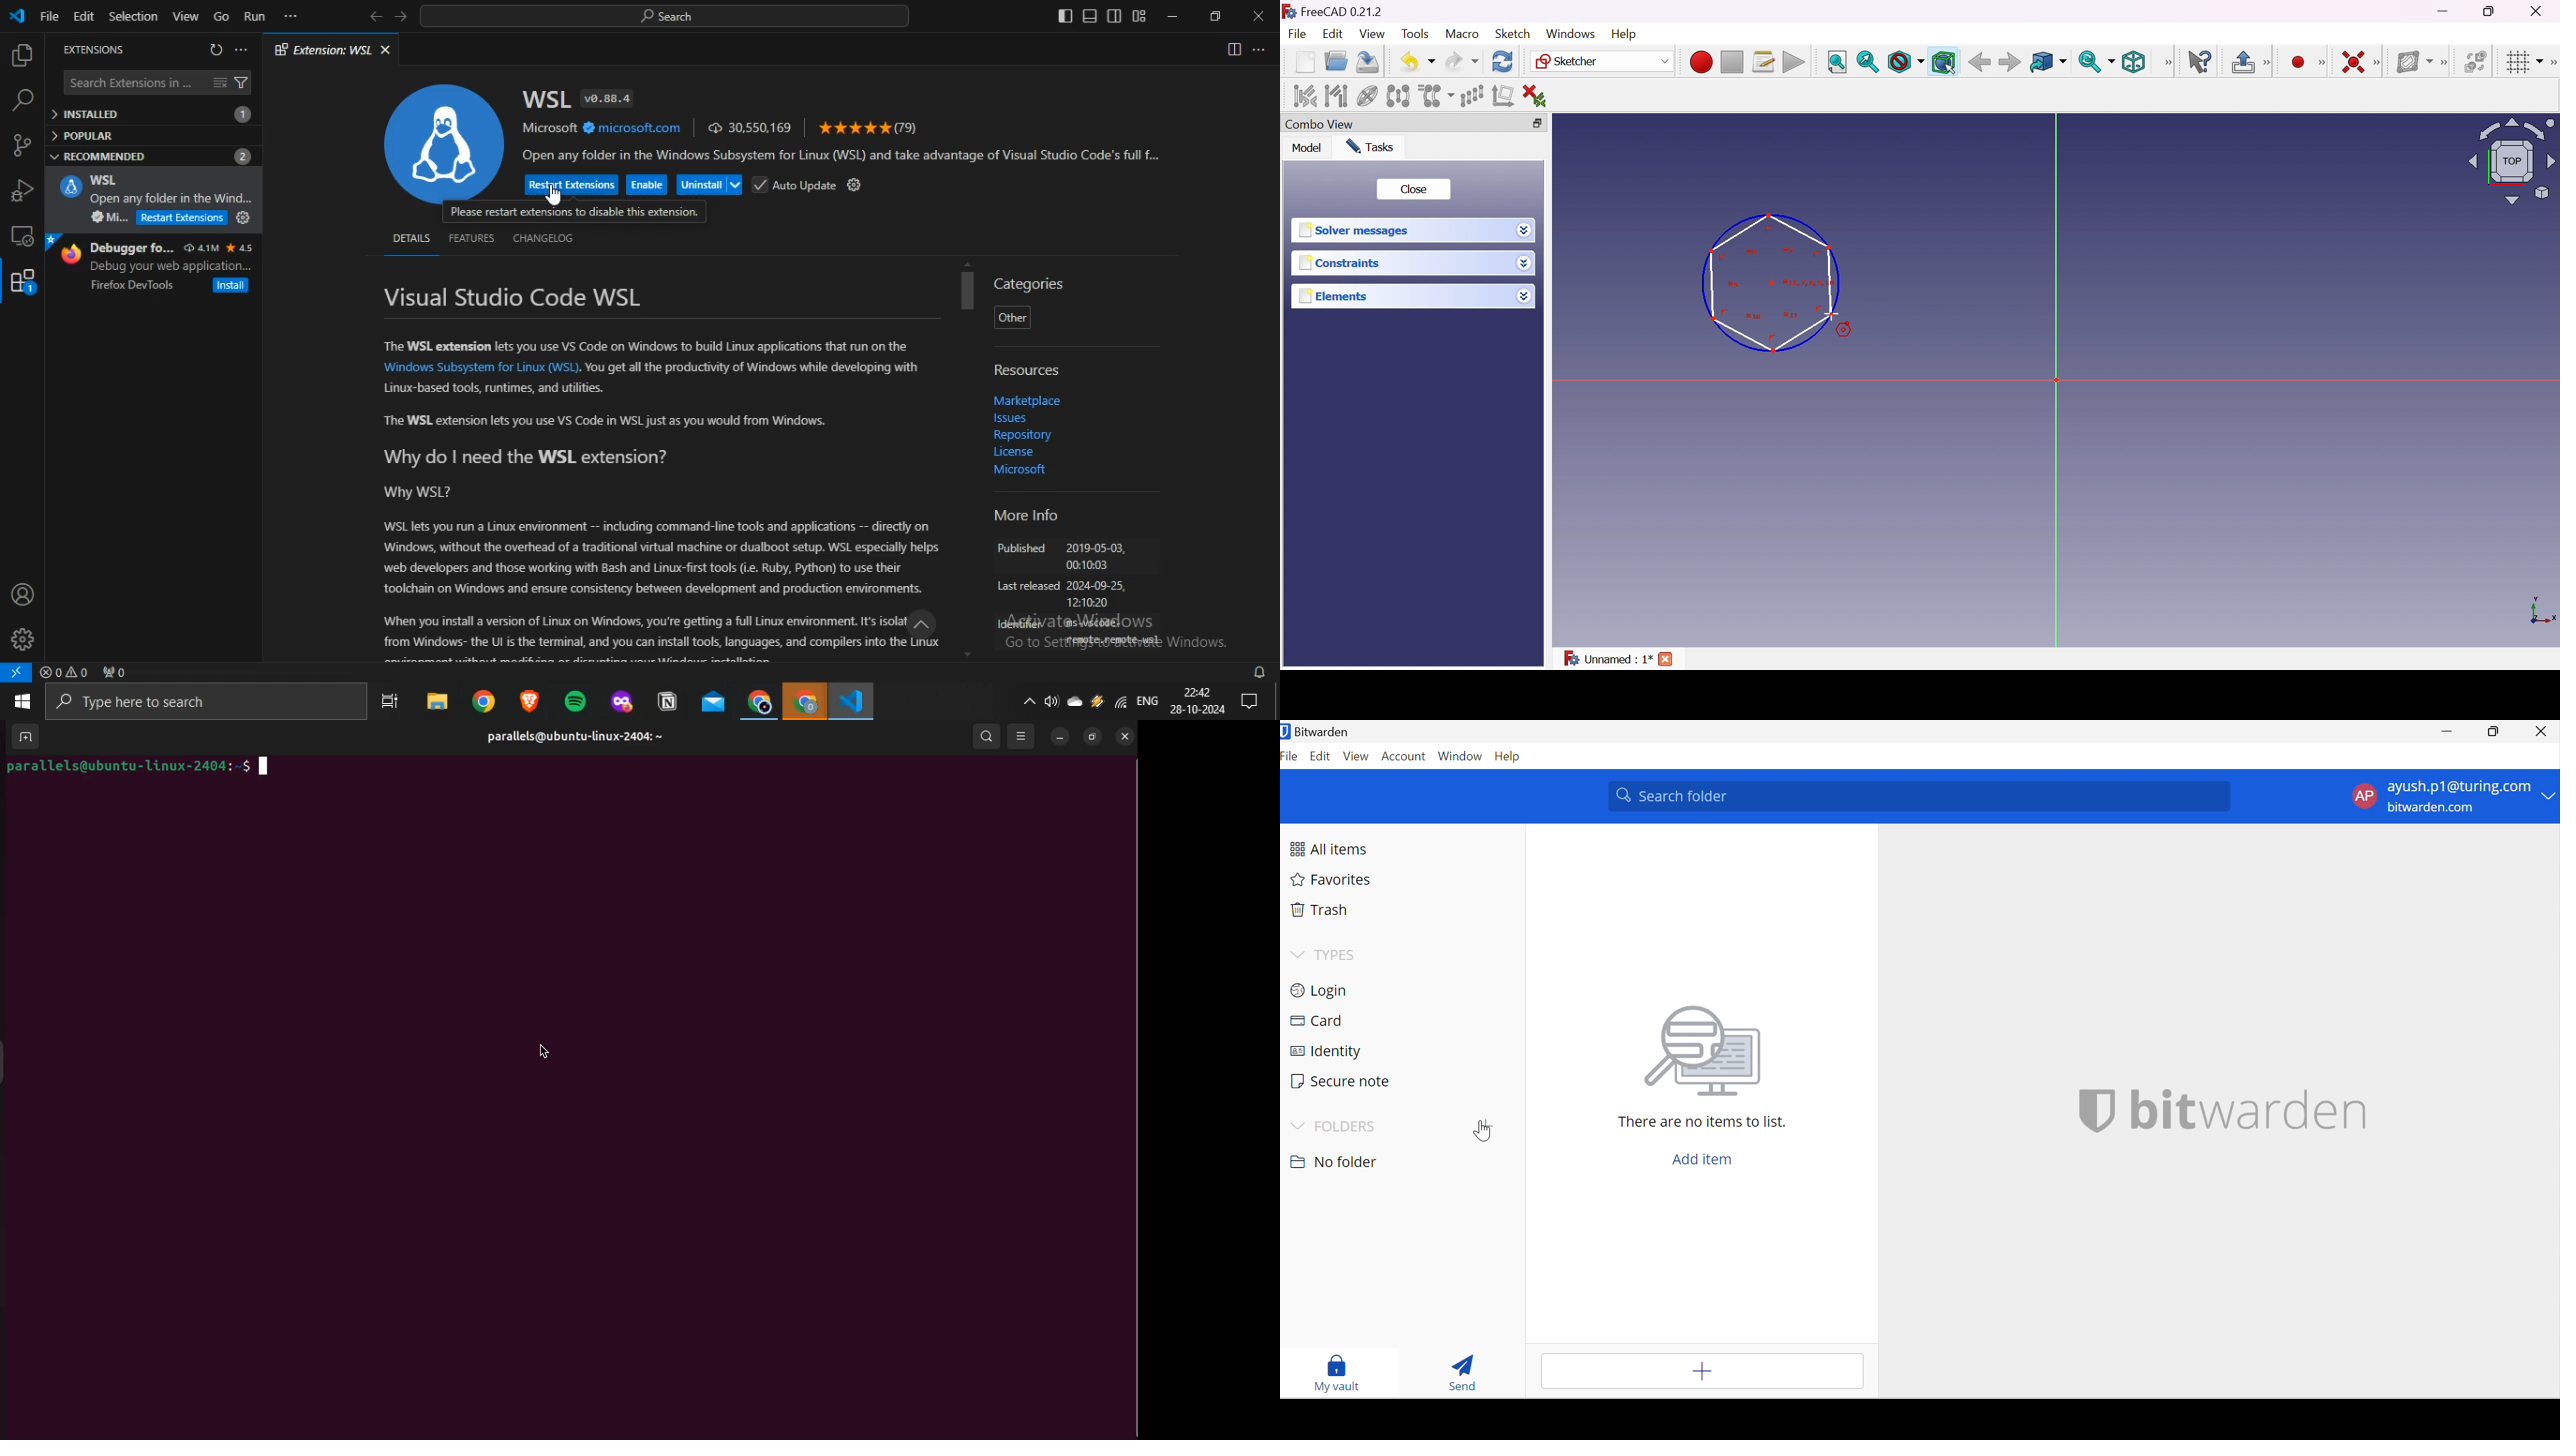  What do you see at coordinates (2413, 62) in the screenshot?
I see `Show/hide B-spline information layer` at bounding box center [2413, 62].